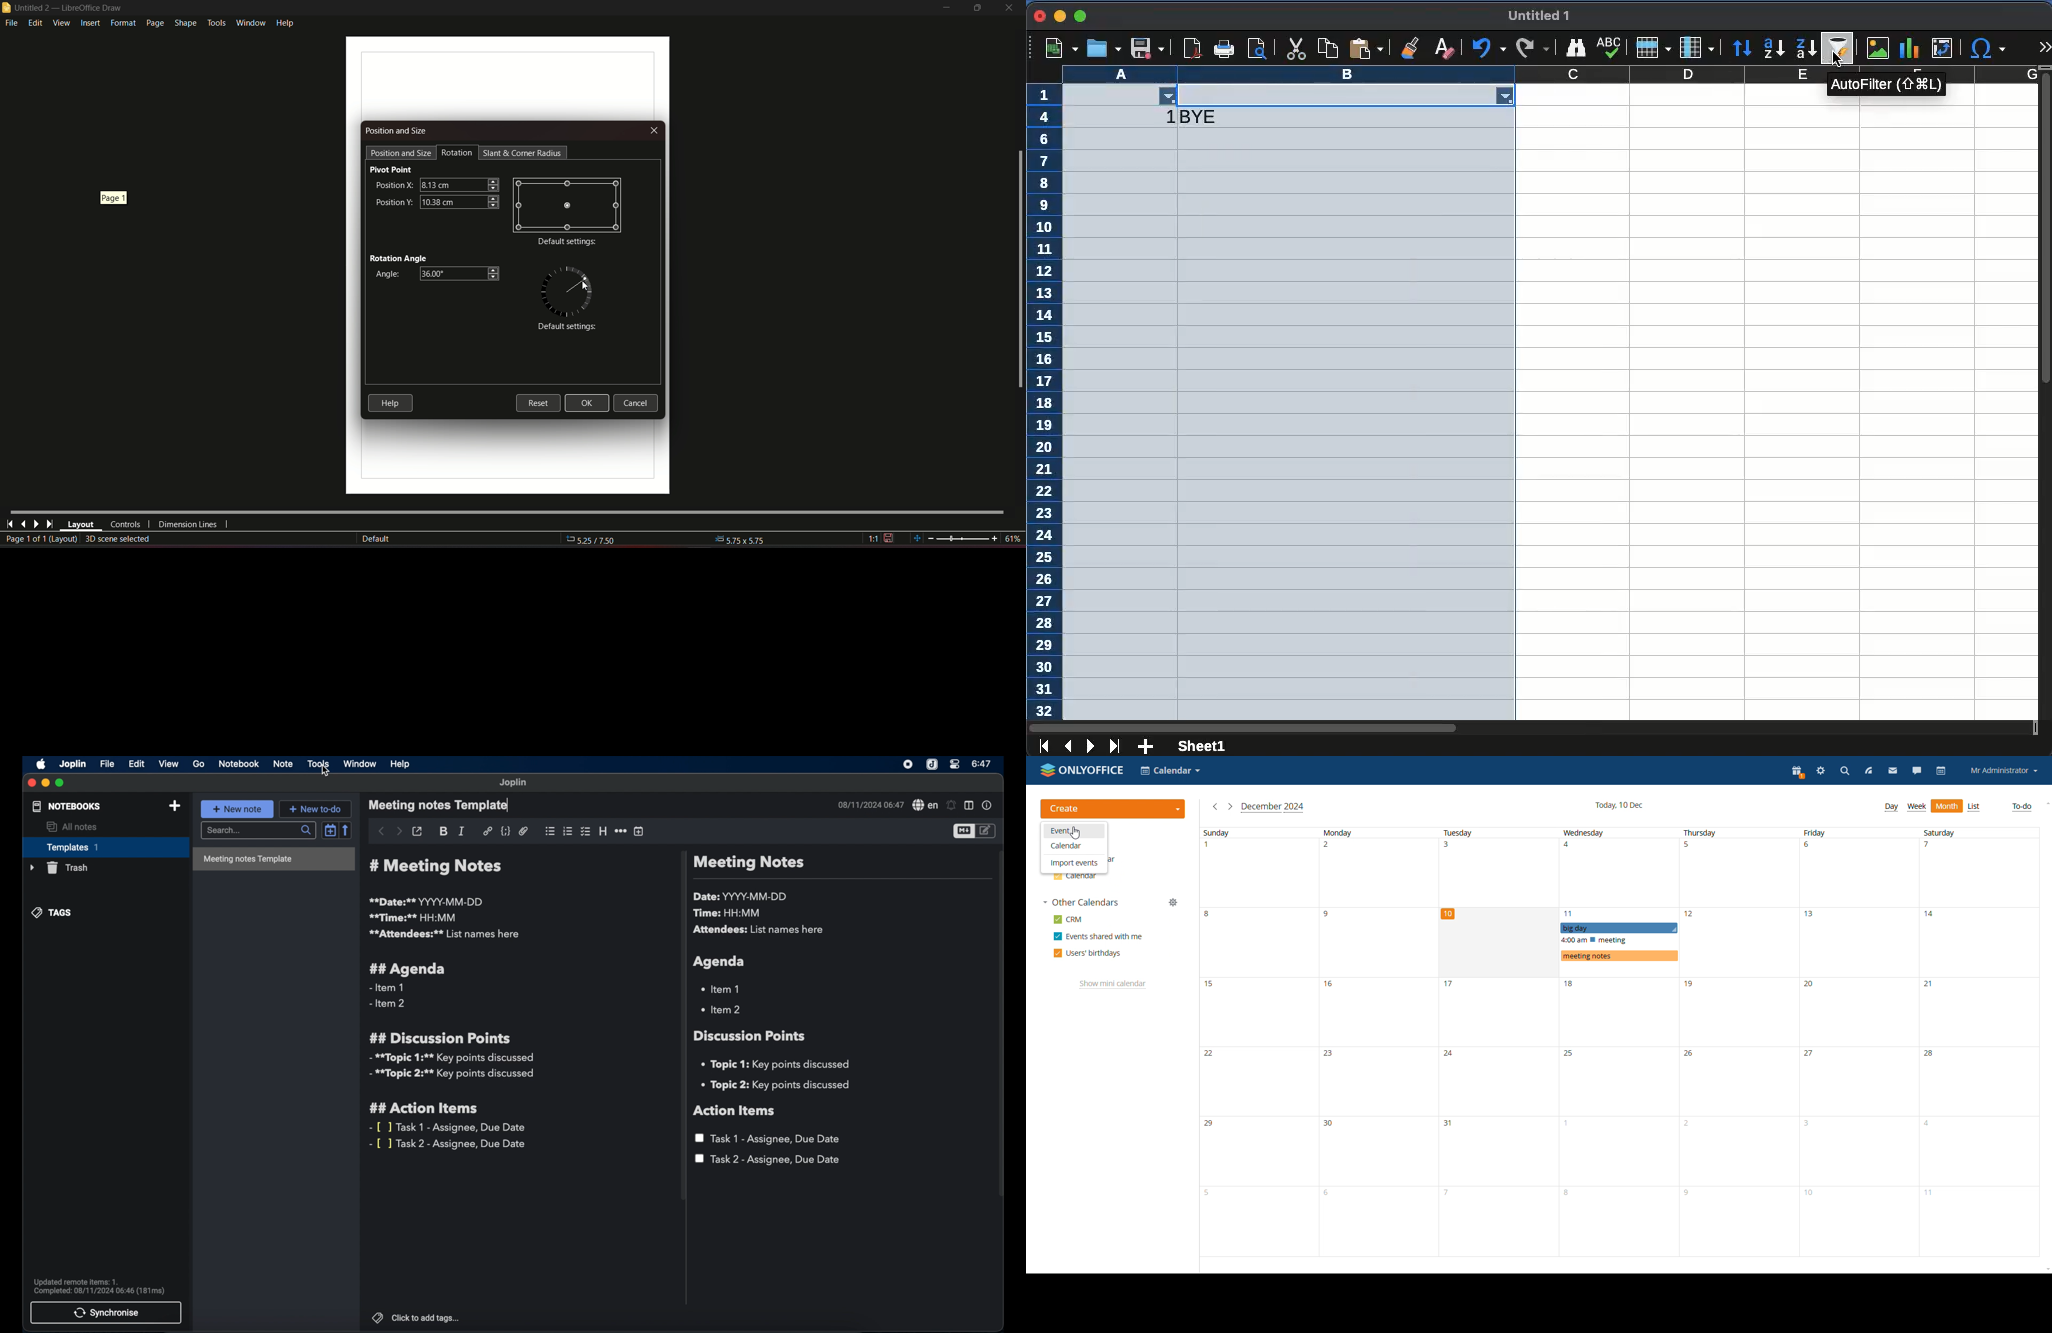  I want to click on forward, so click(399, 832).